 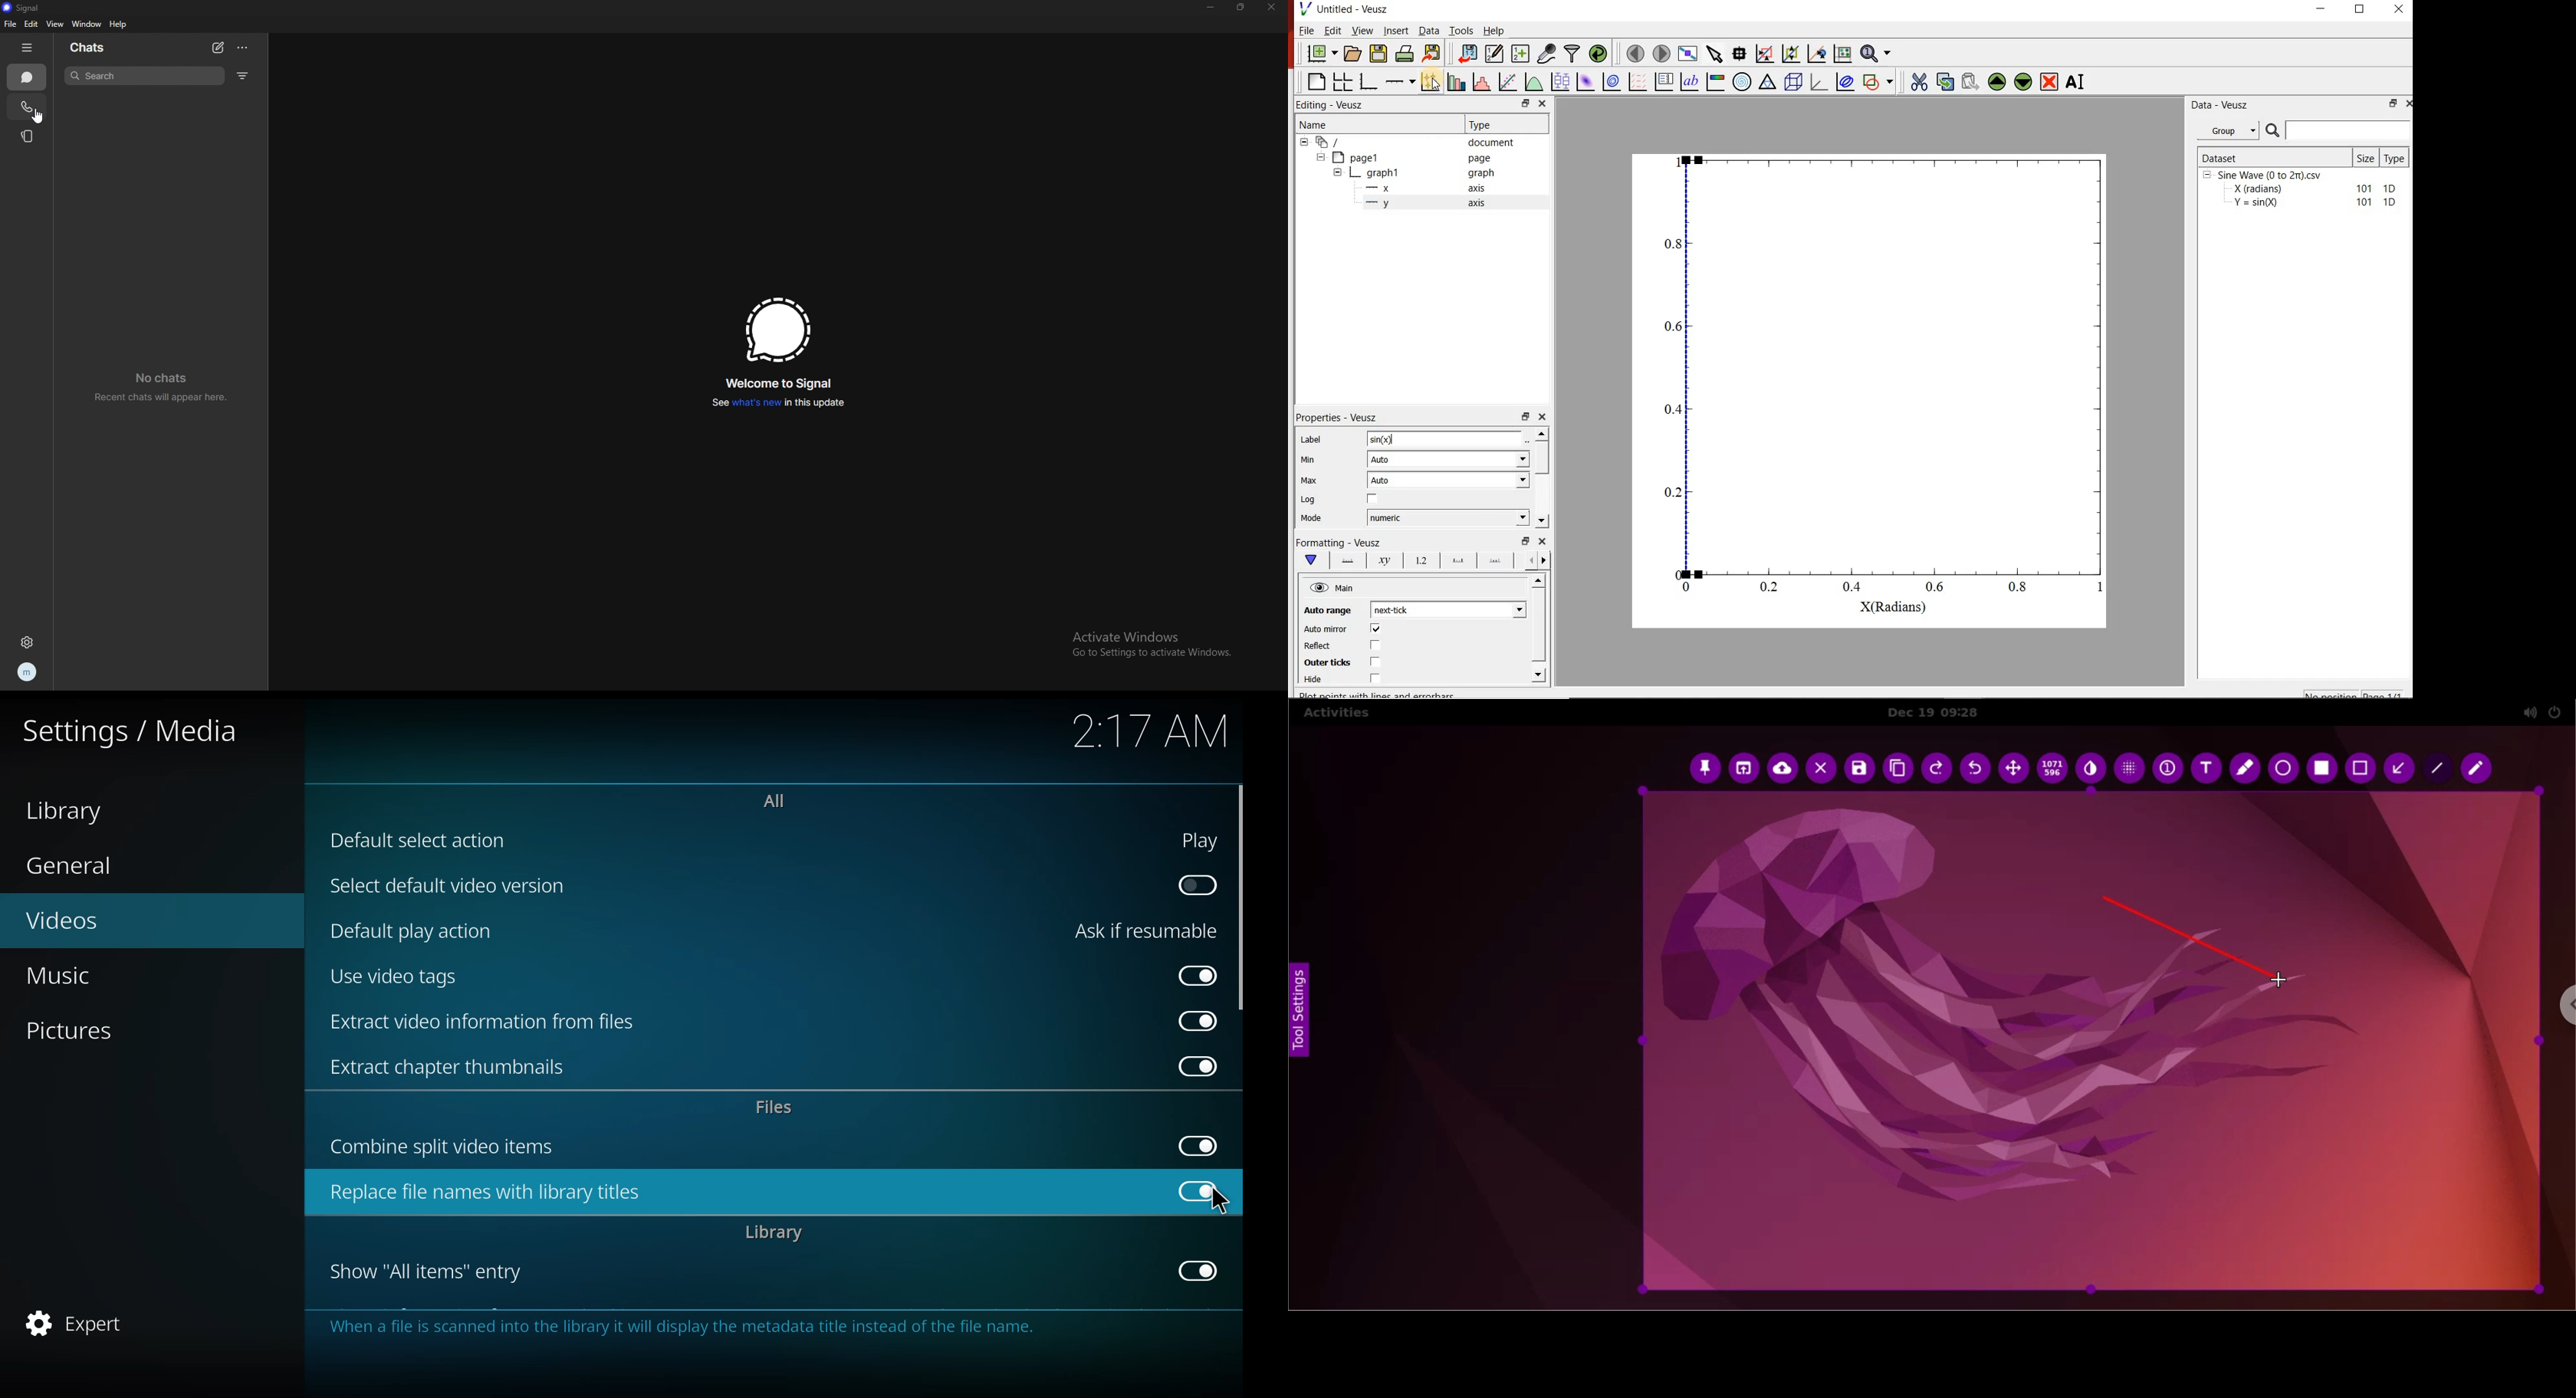 I want to click on click or draw rectangle, so click(x=1765, y=52).